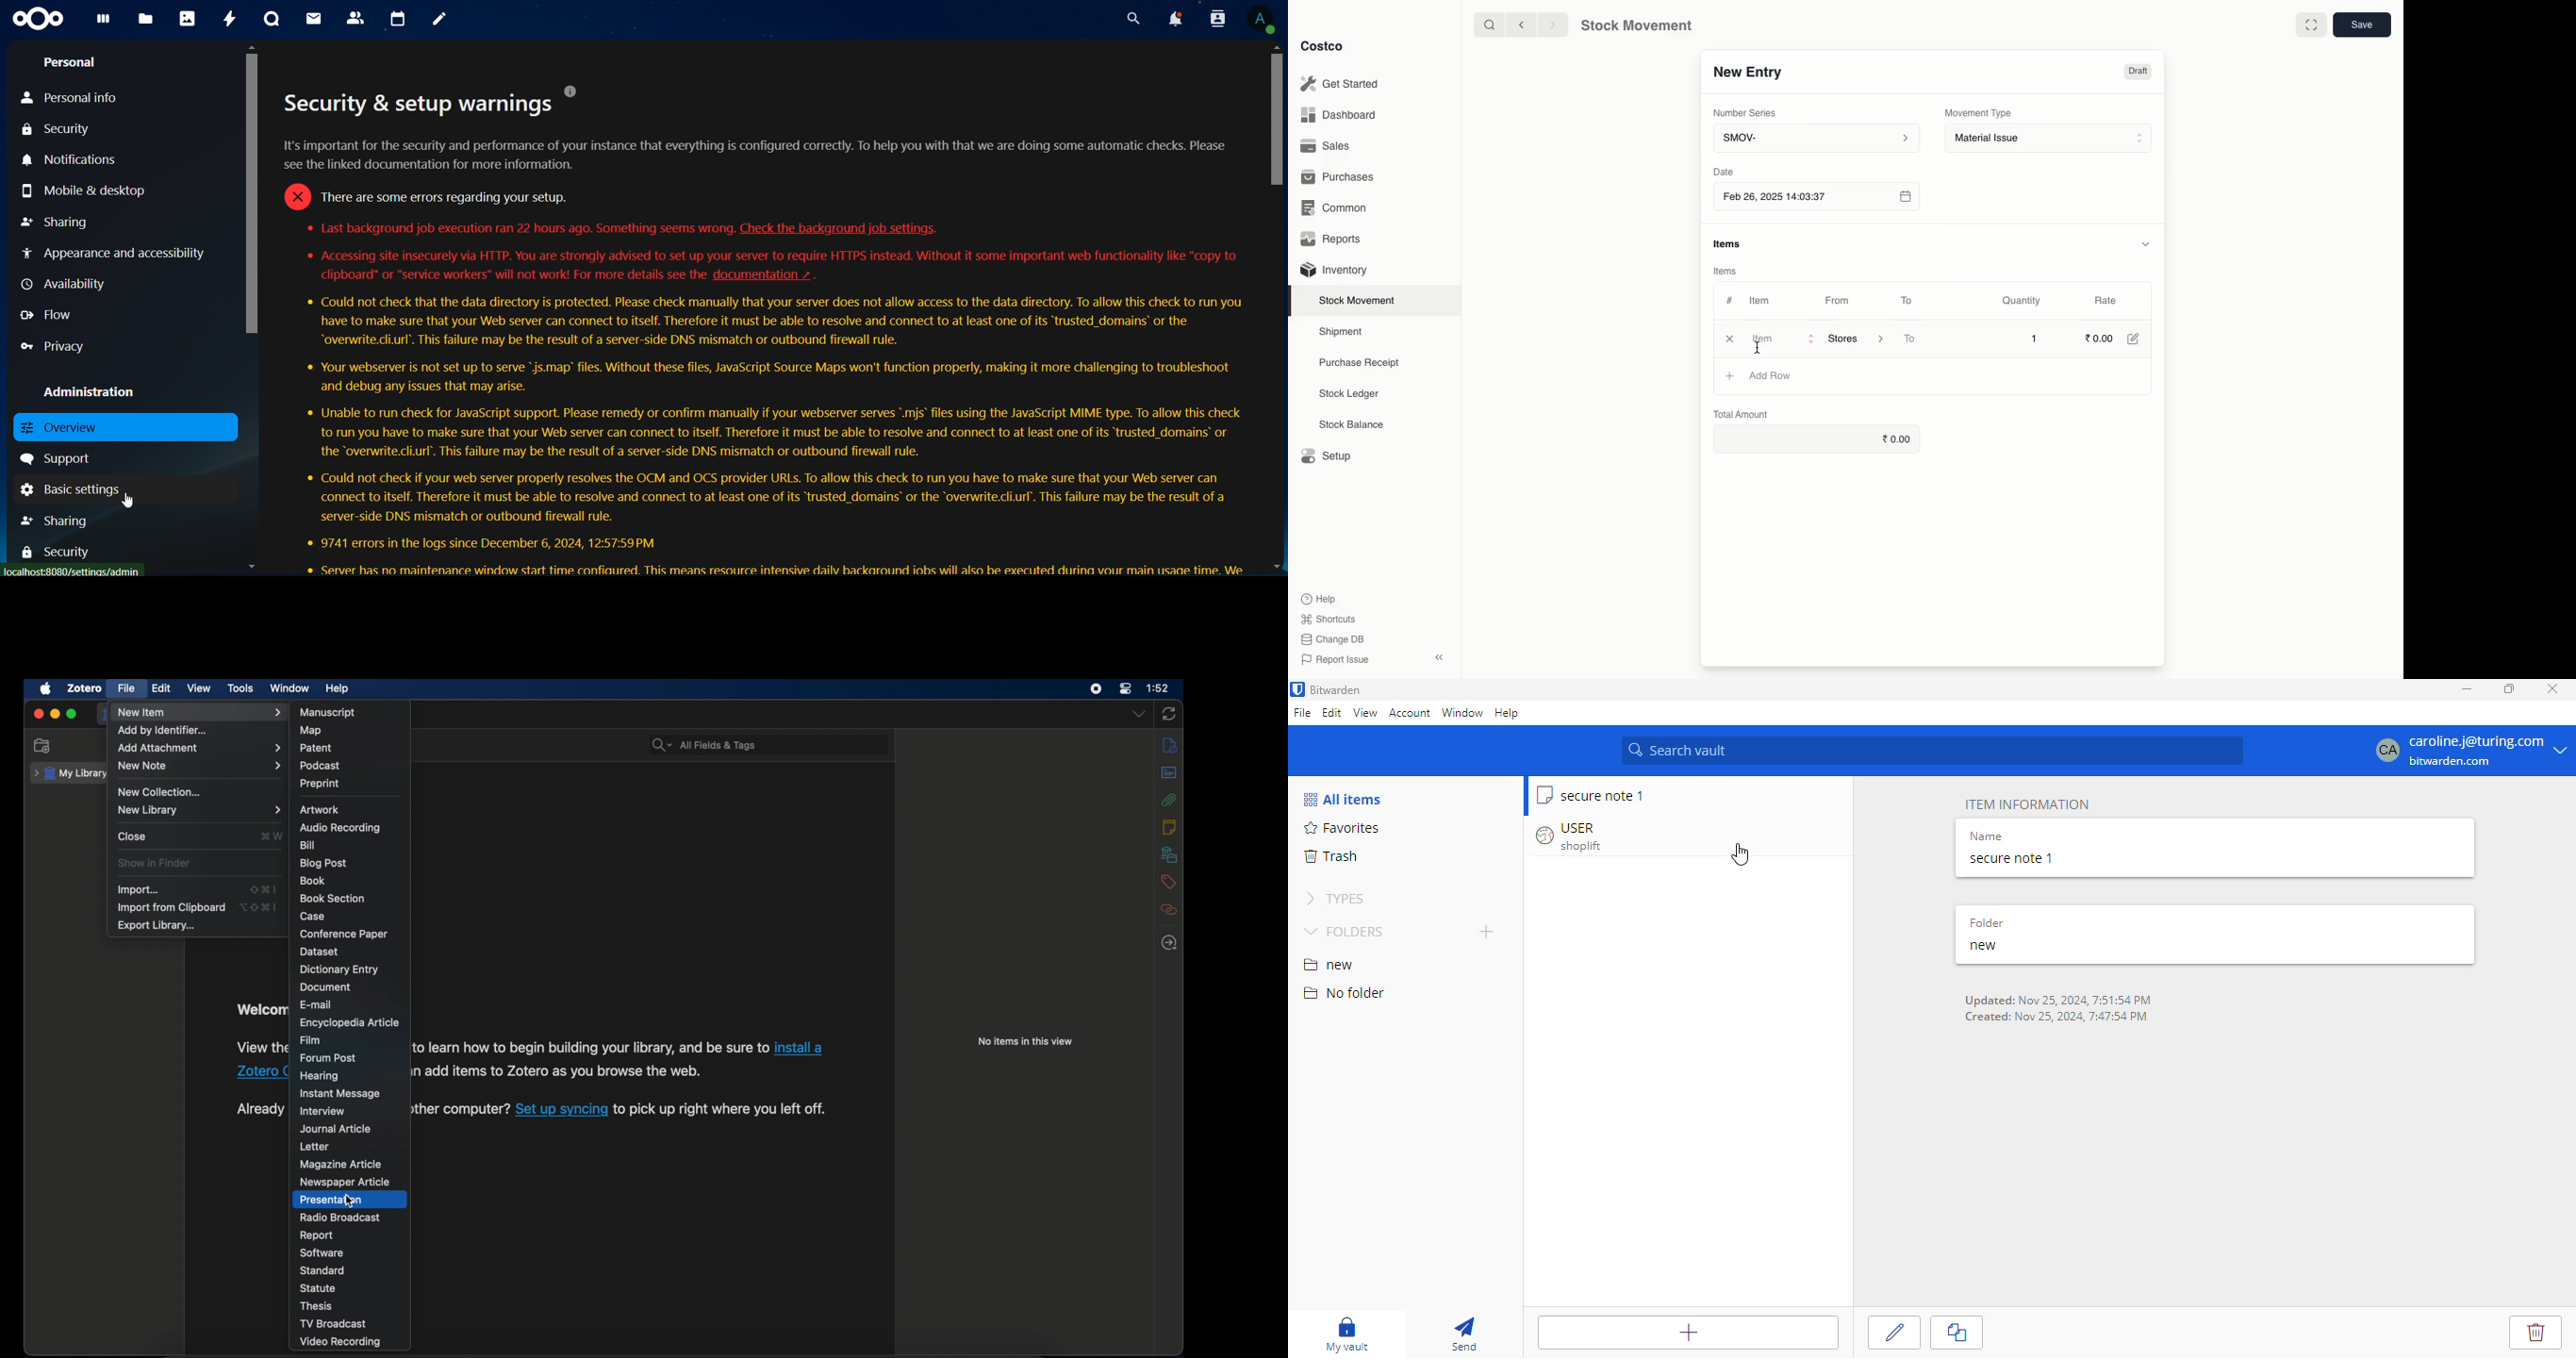  What do you see at coordinates (1324, 454) in the screenshot?
I see `Setup` at bounding box center [1324, 454].